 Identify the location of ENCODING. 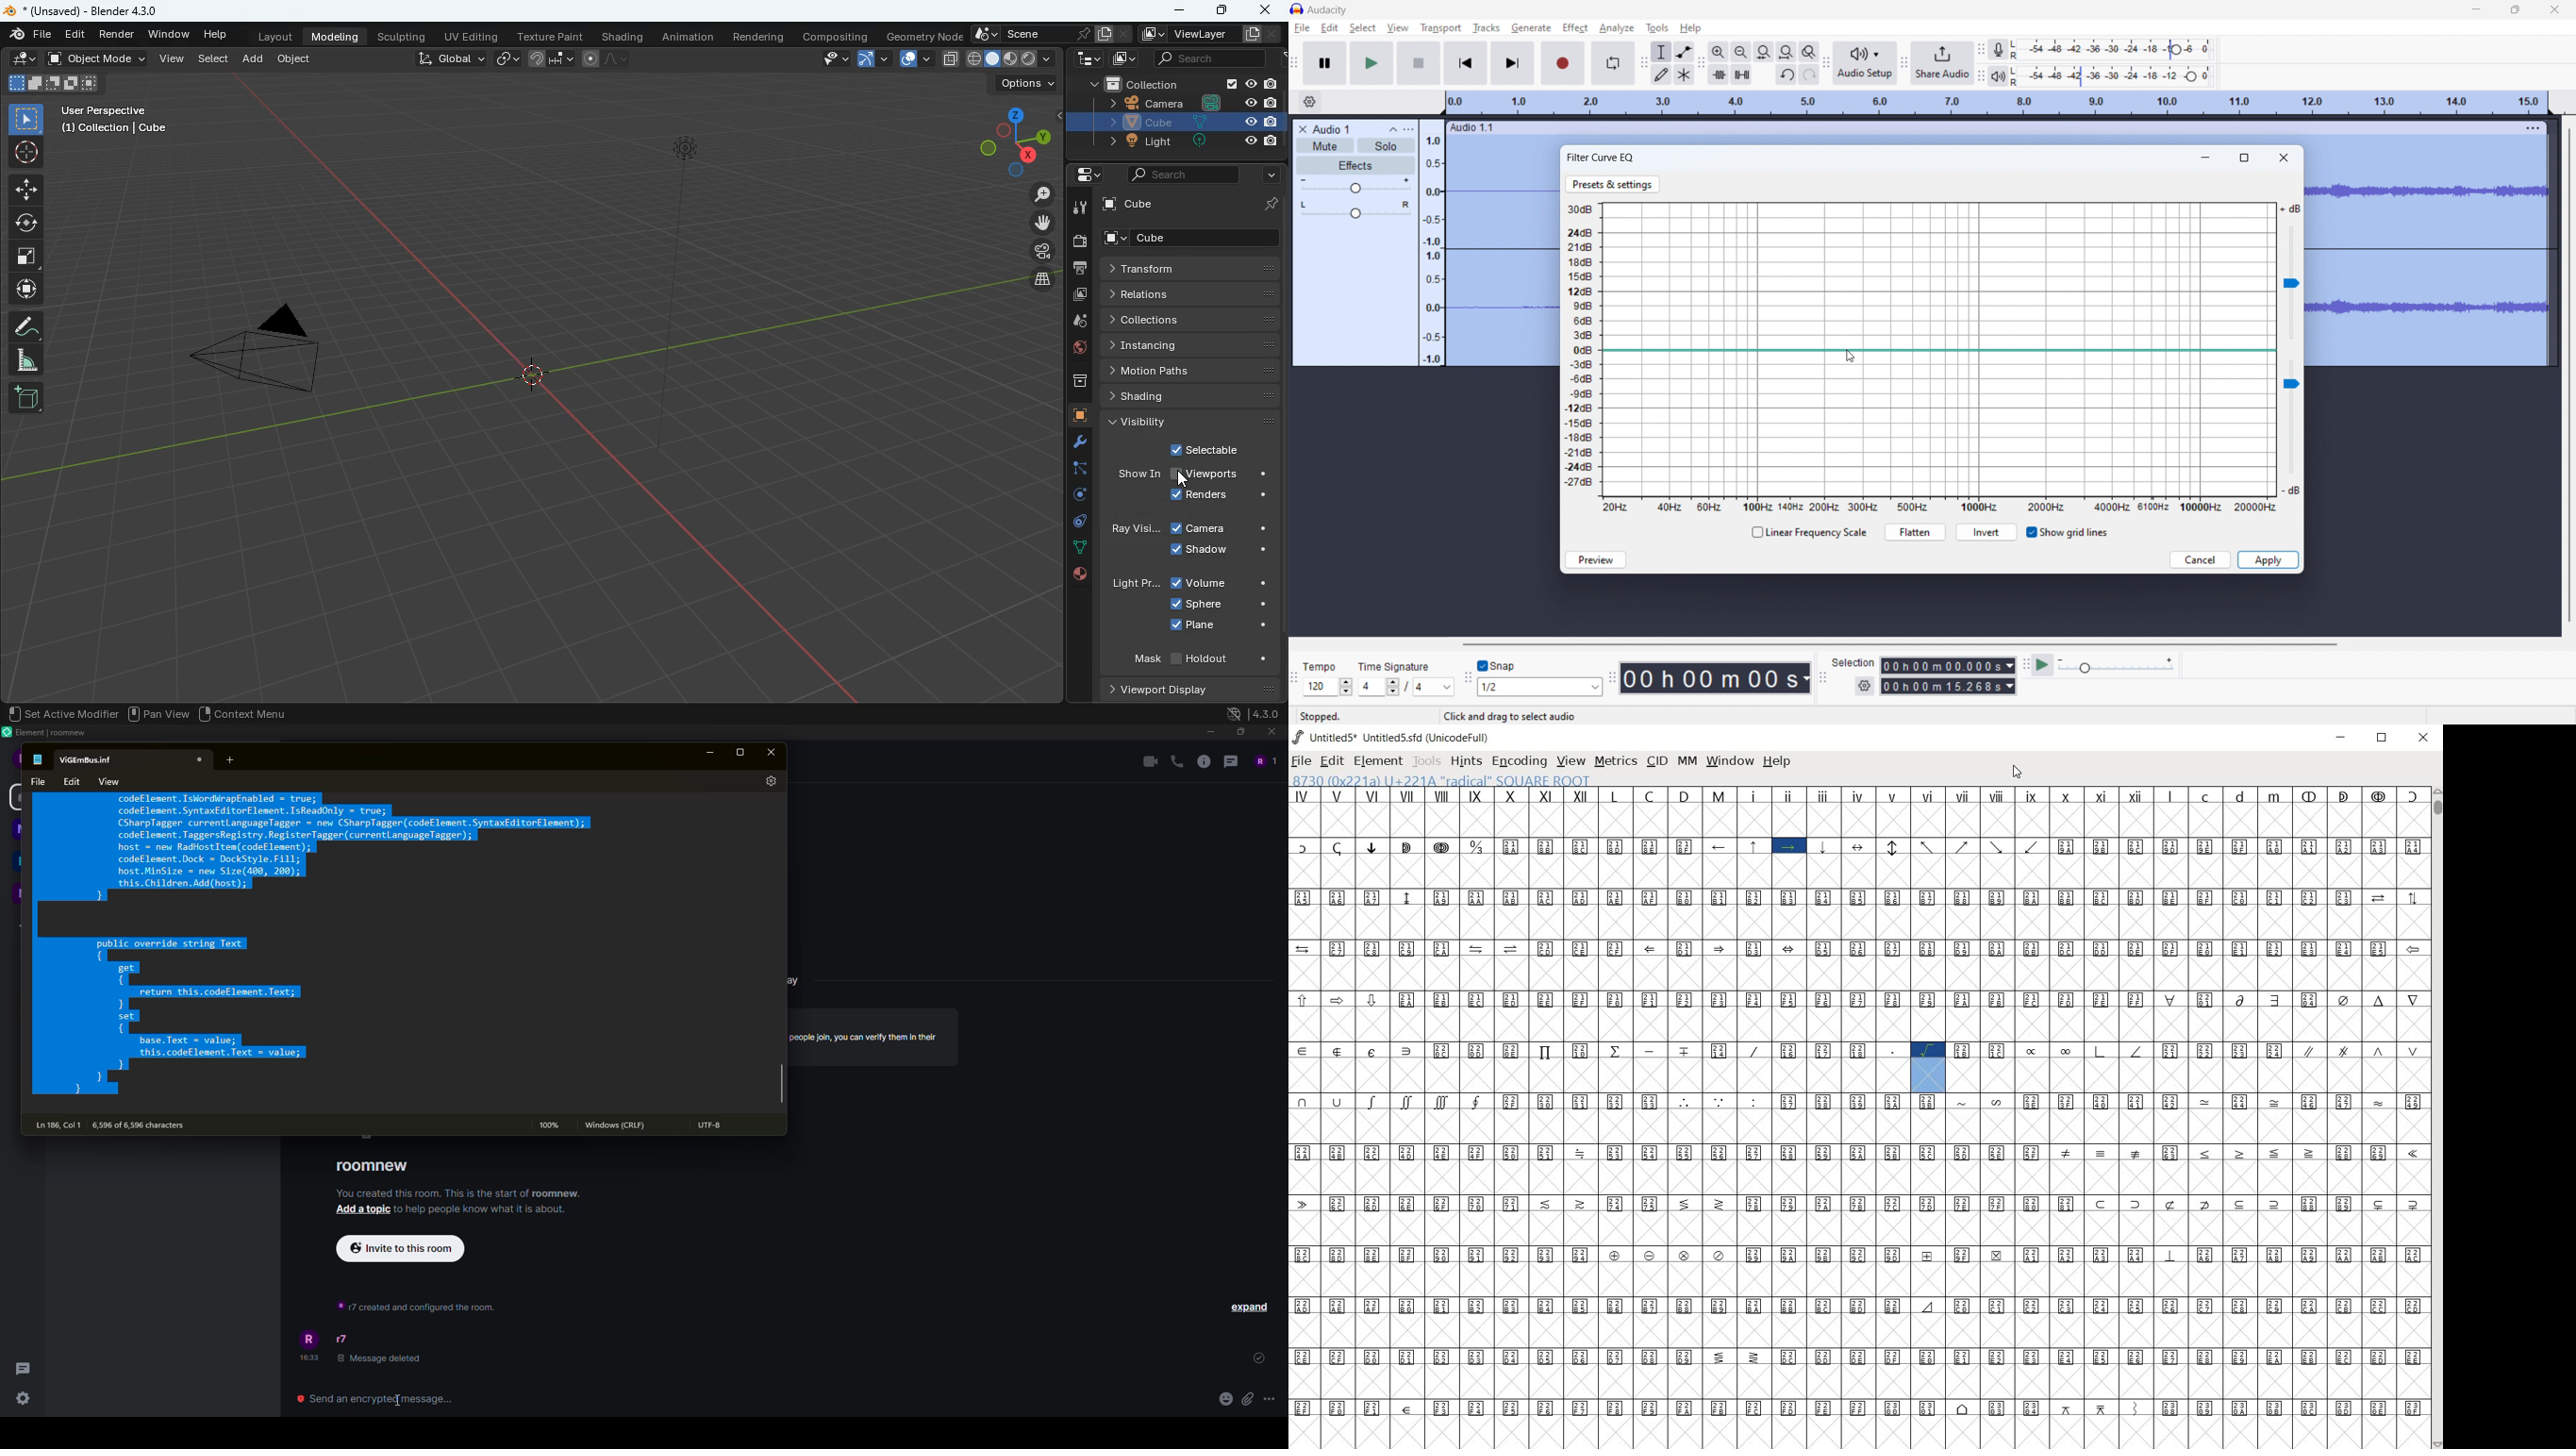
(1518, 760).